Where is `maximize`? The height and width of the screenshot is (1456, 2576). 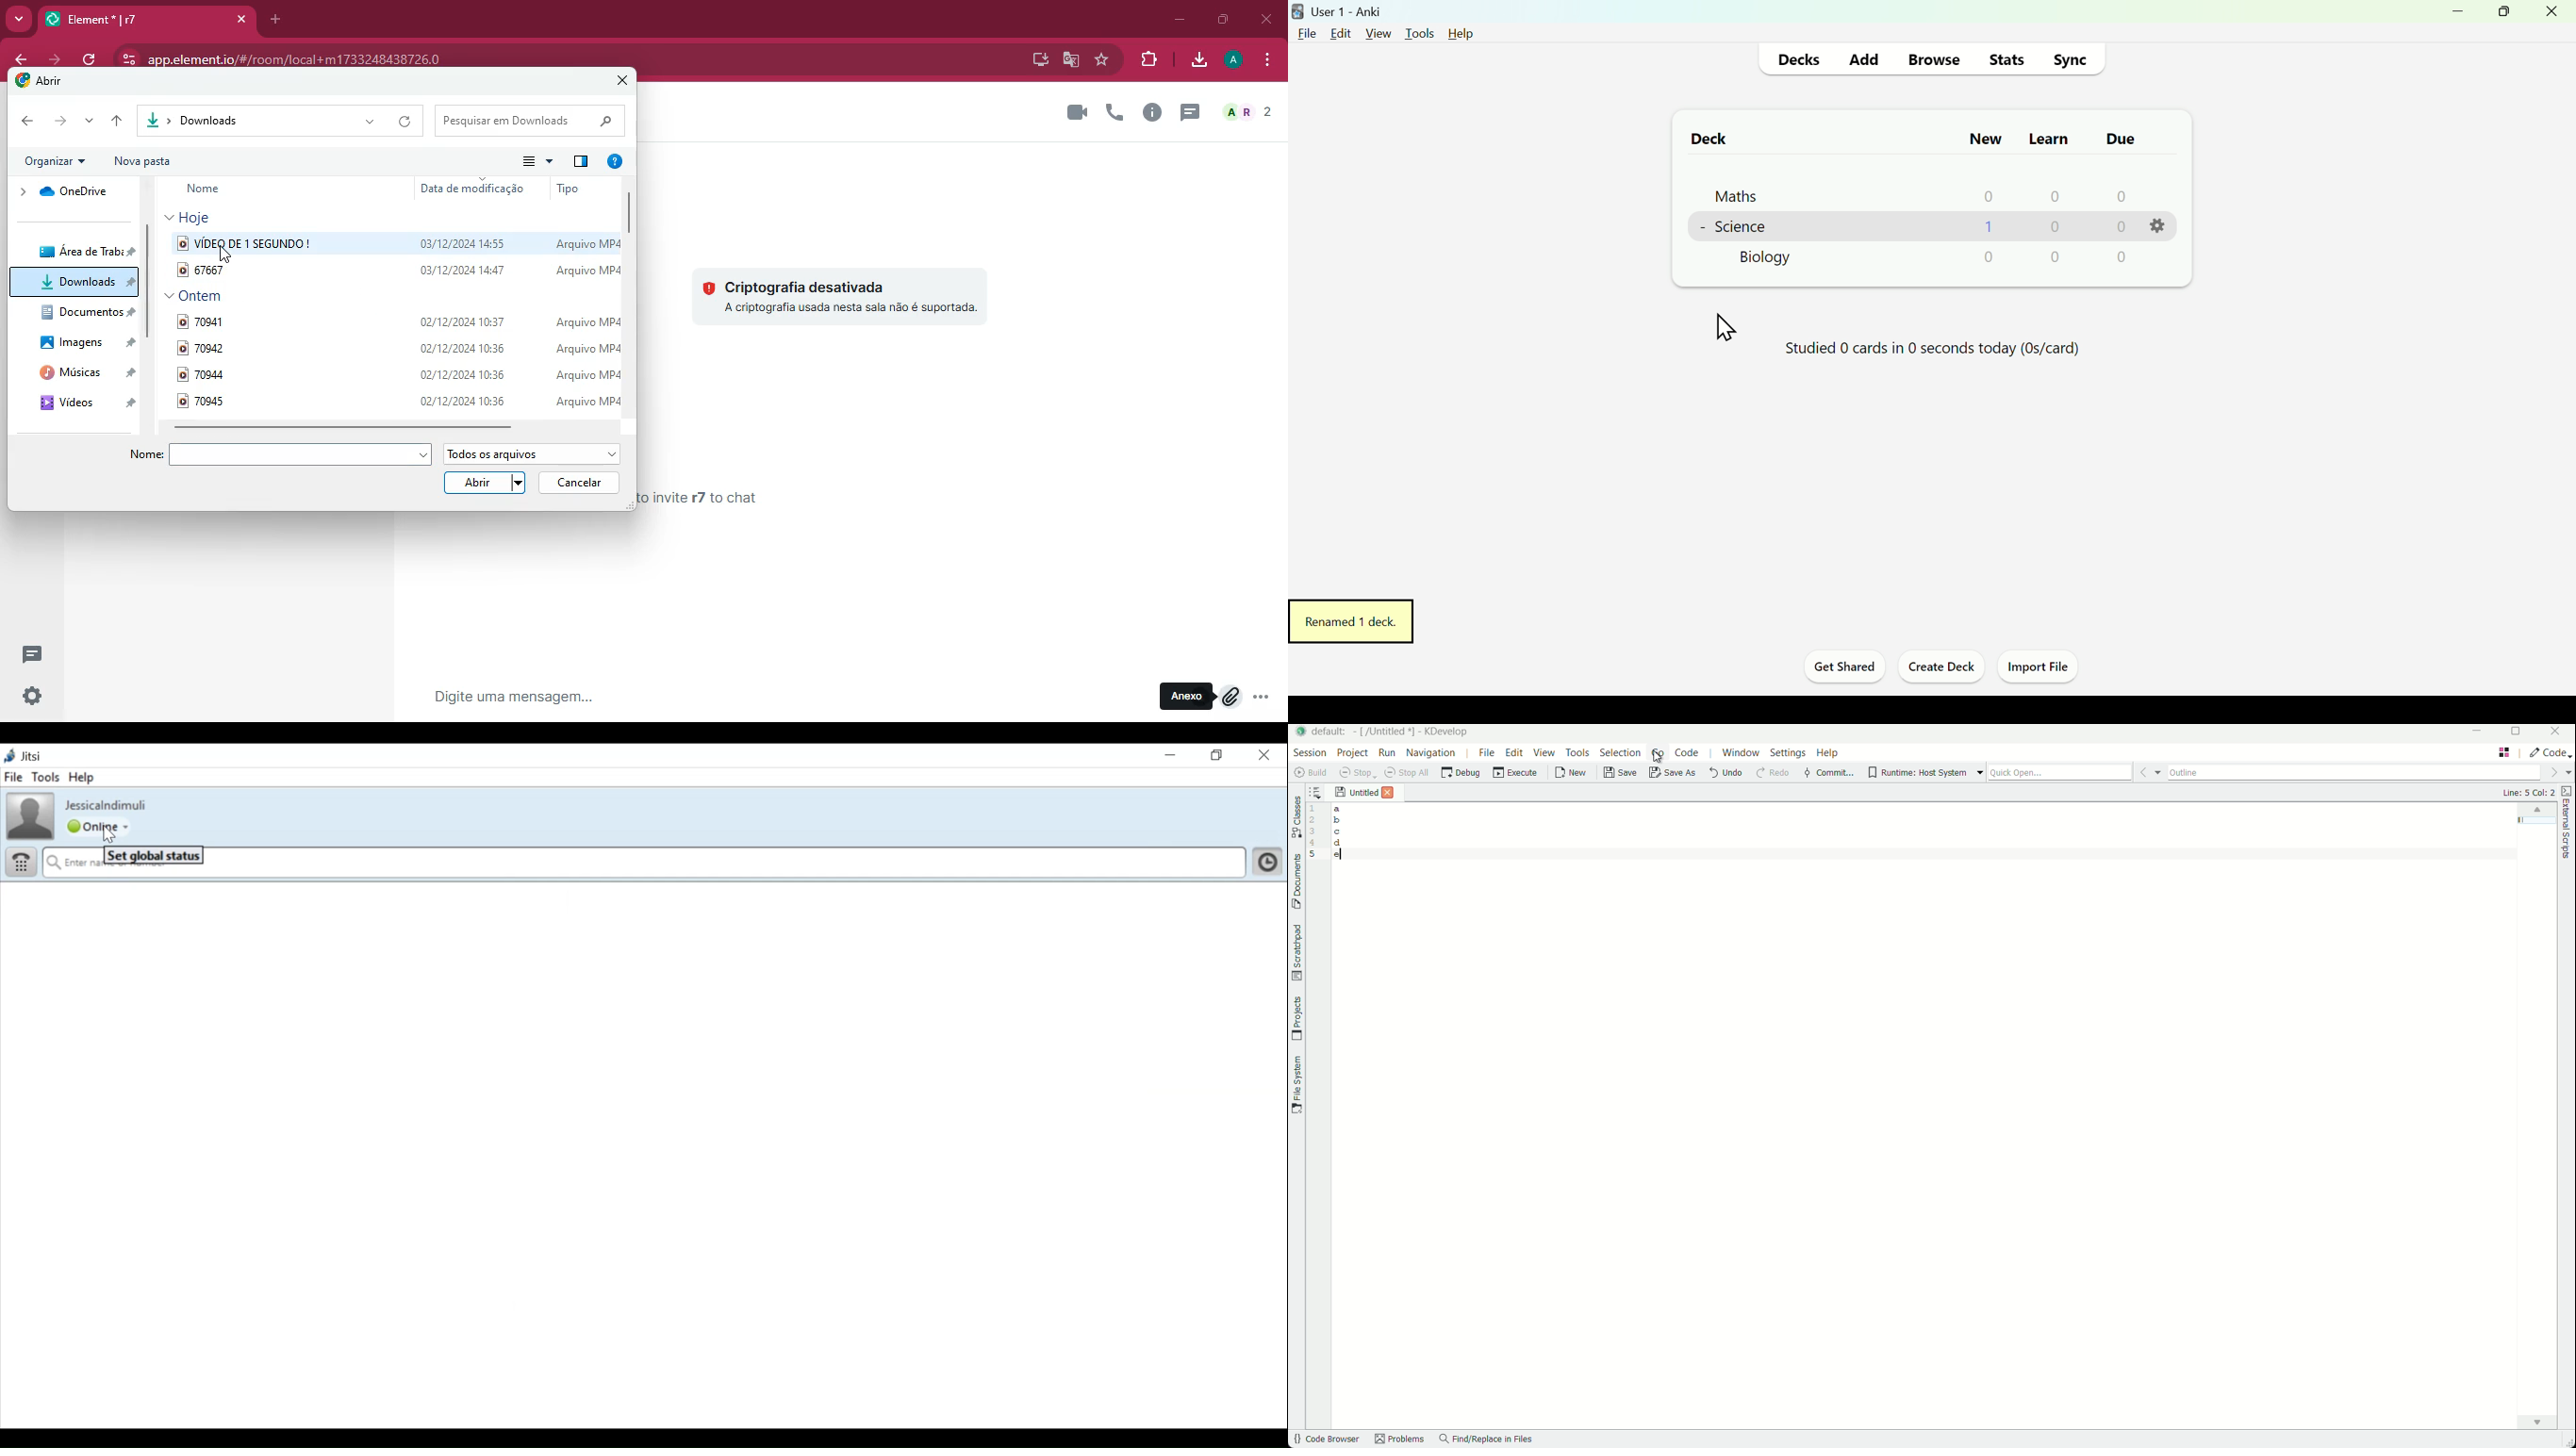
maximize is located at coordinates (1222, 19).